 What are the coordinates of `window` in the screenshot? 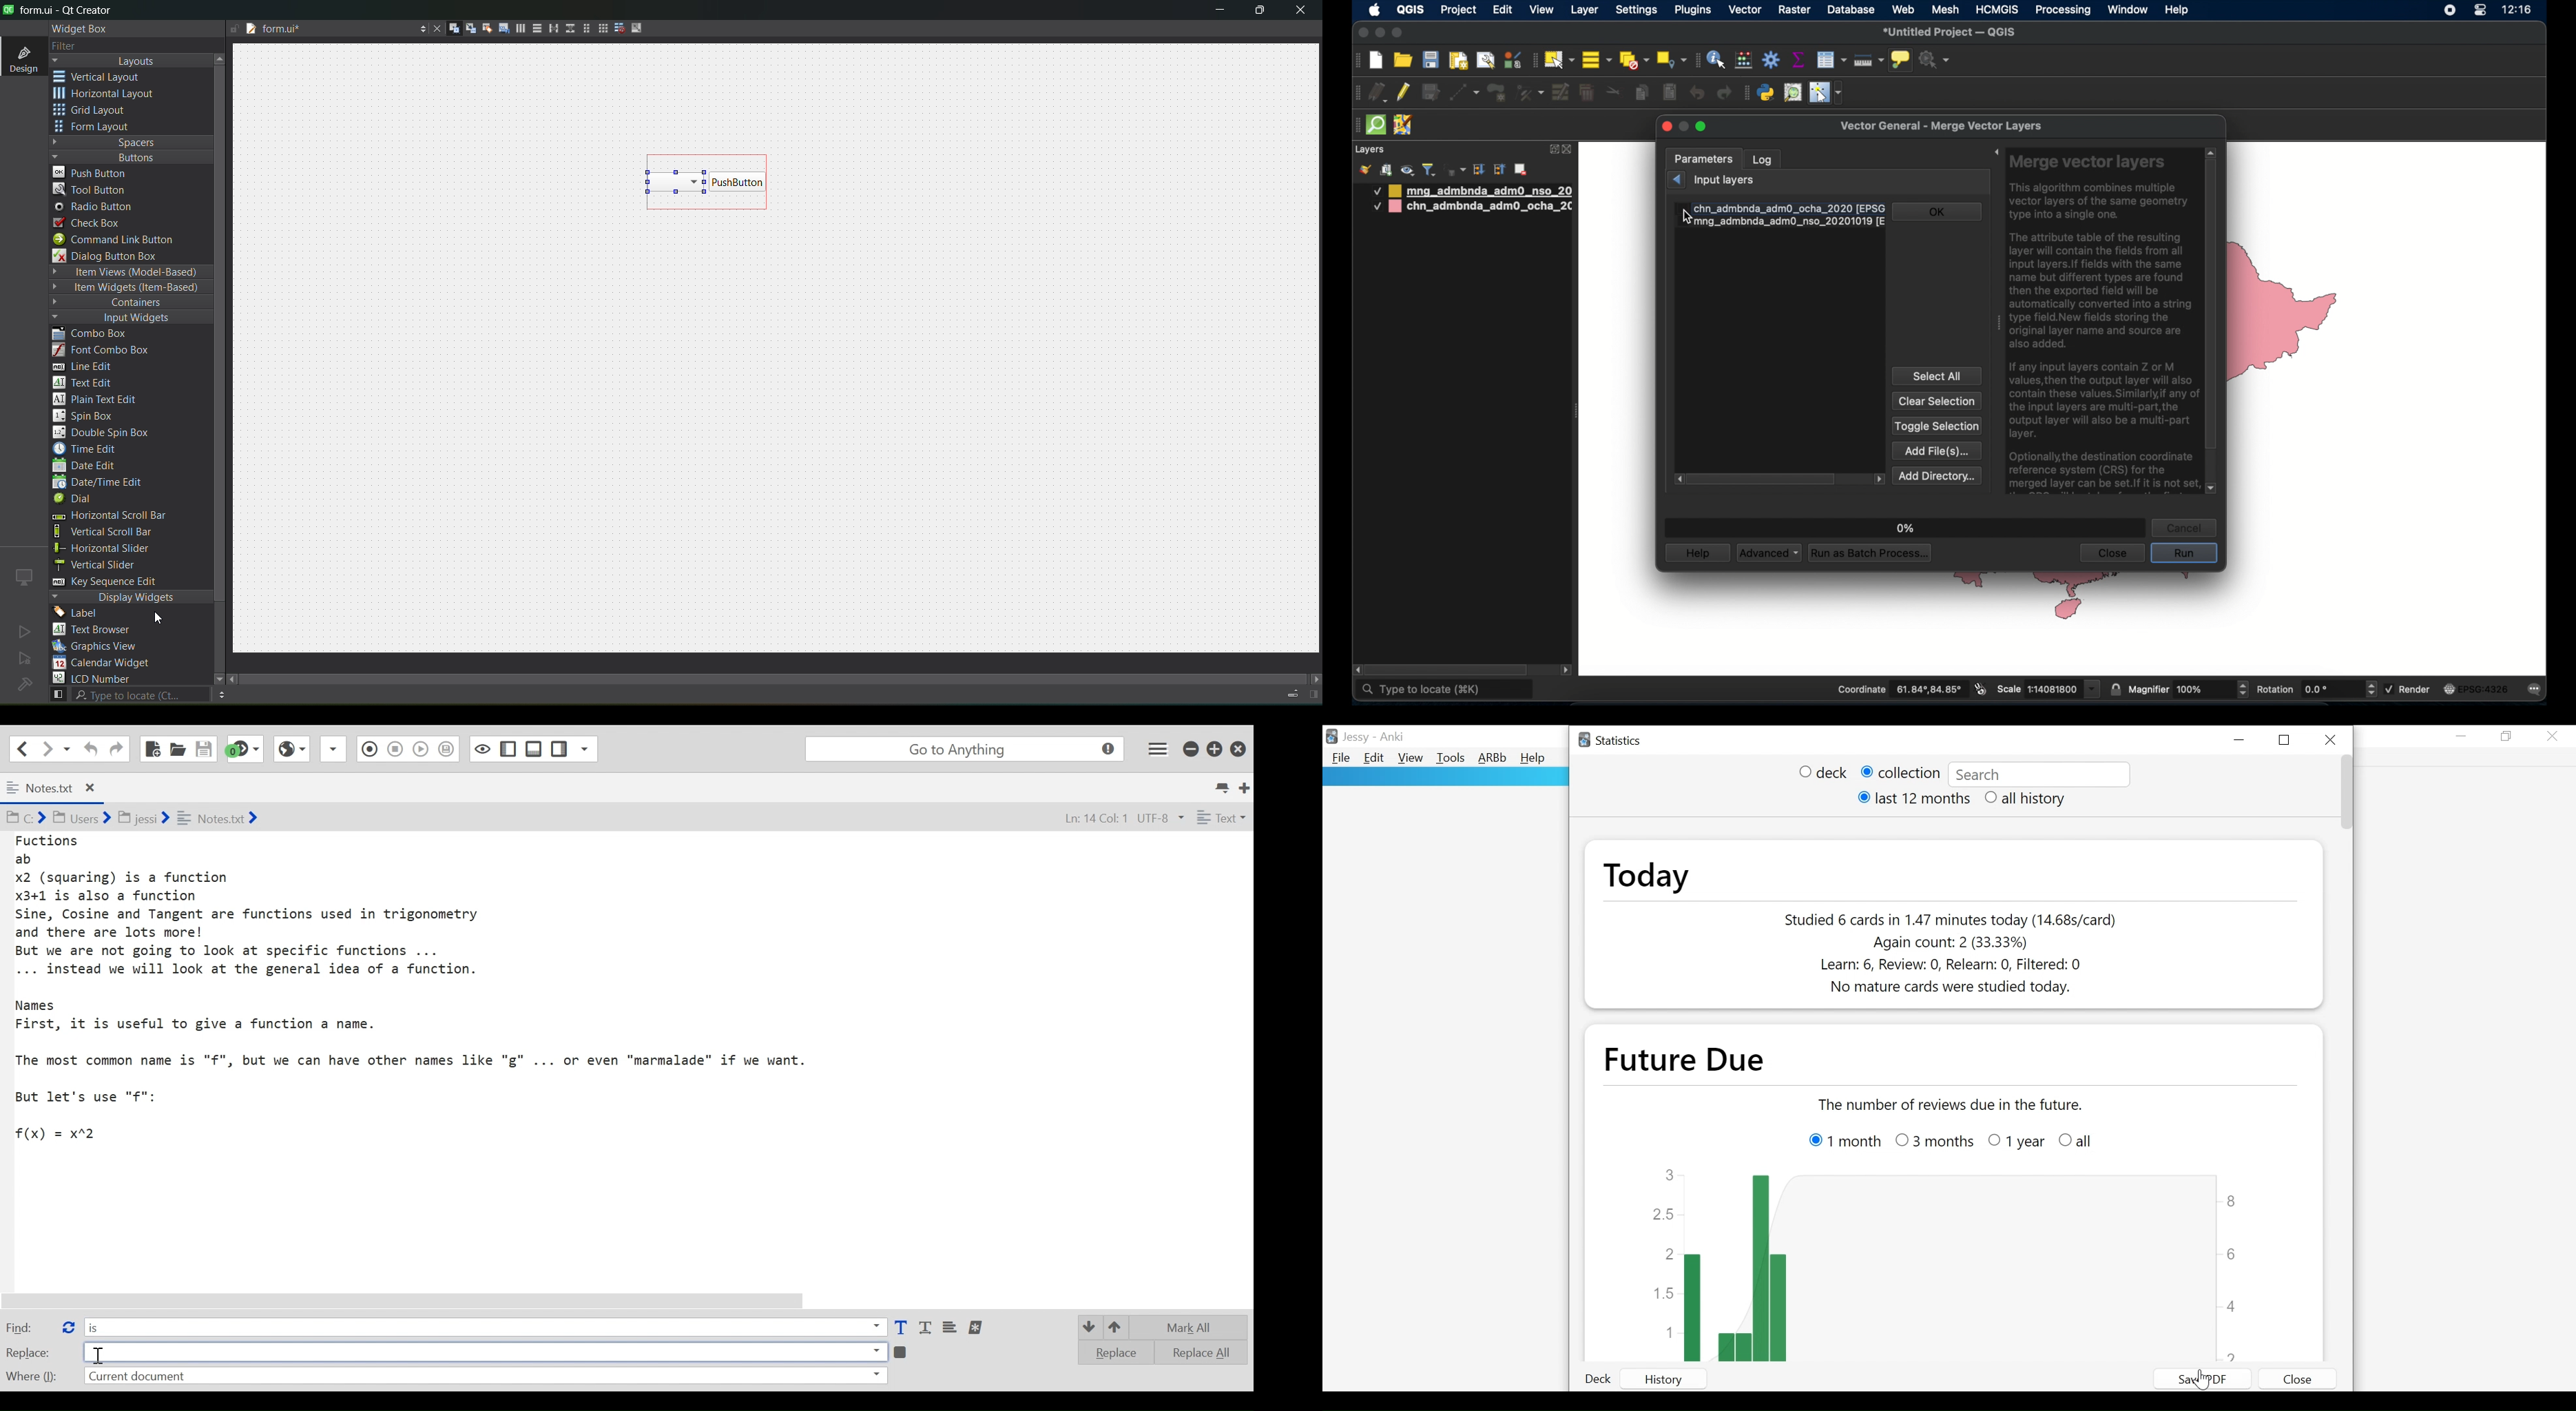 It's located at (2128, 9).